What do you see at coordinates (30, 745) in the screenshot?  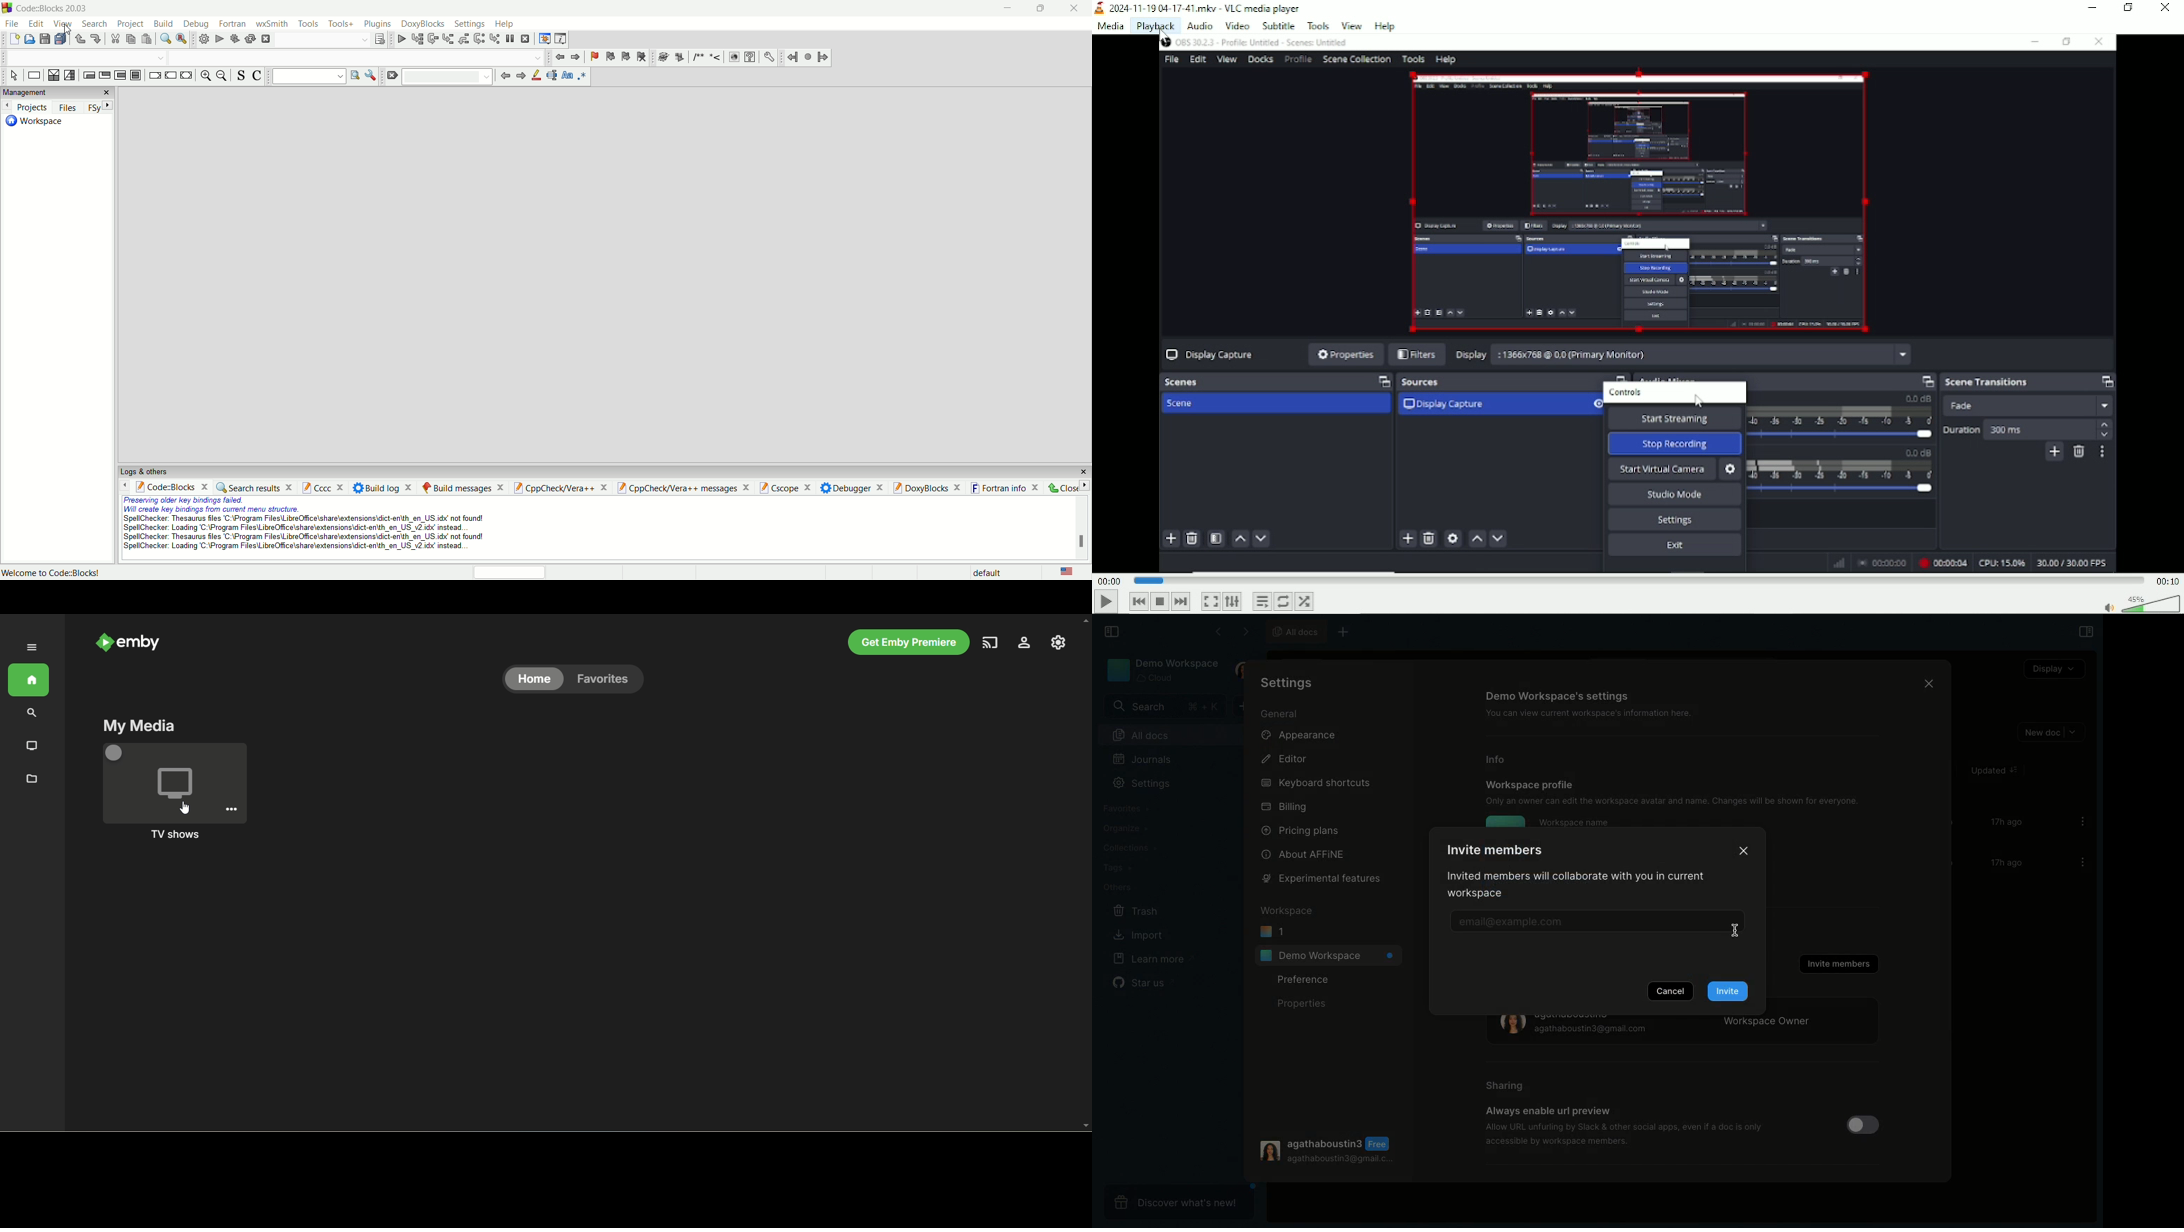 I see `TV shows` at bounding box center [30, 745].